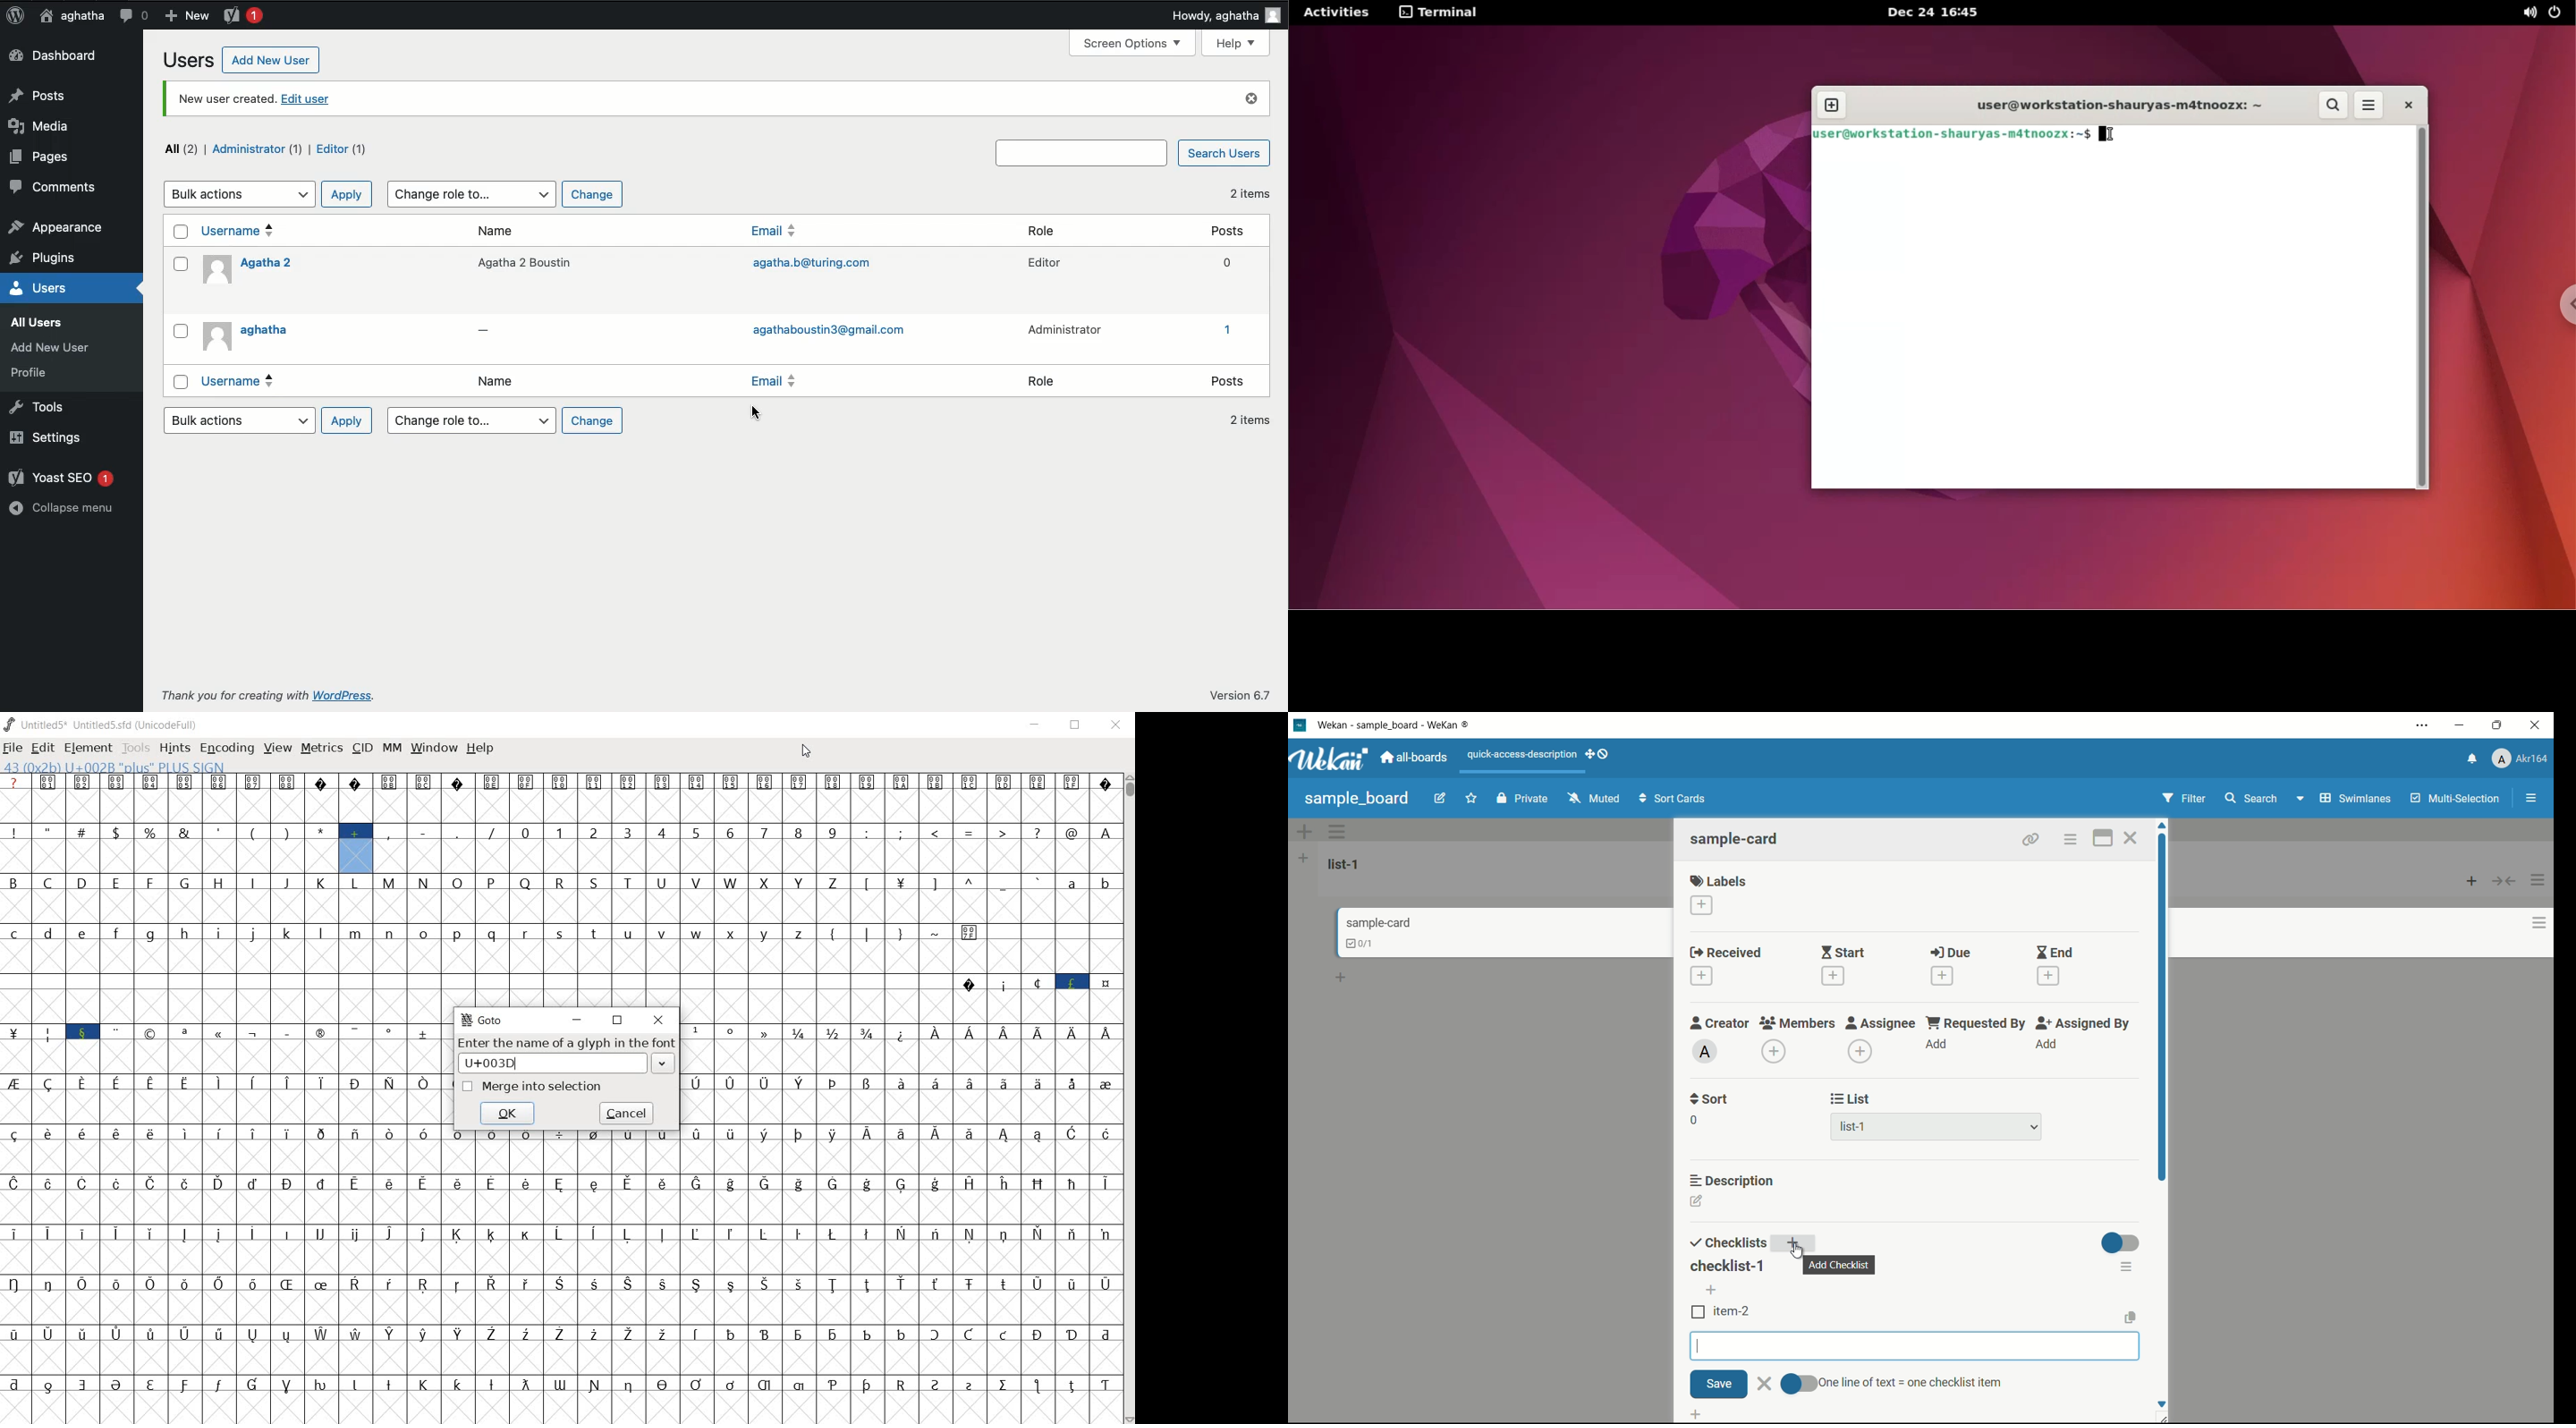 This screenshot has width=2576, height=1428. I want to click on Add New user, so click(55, 347).